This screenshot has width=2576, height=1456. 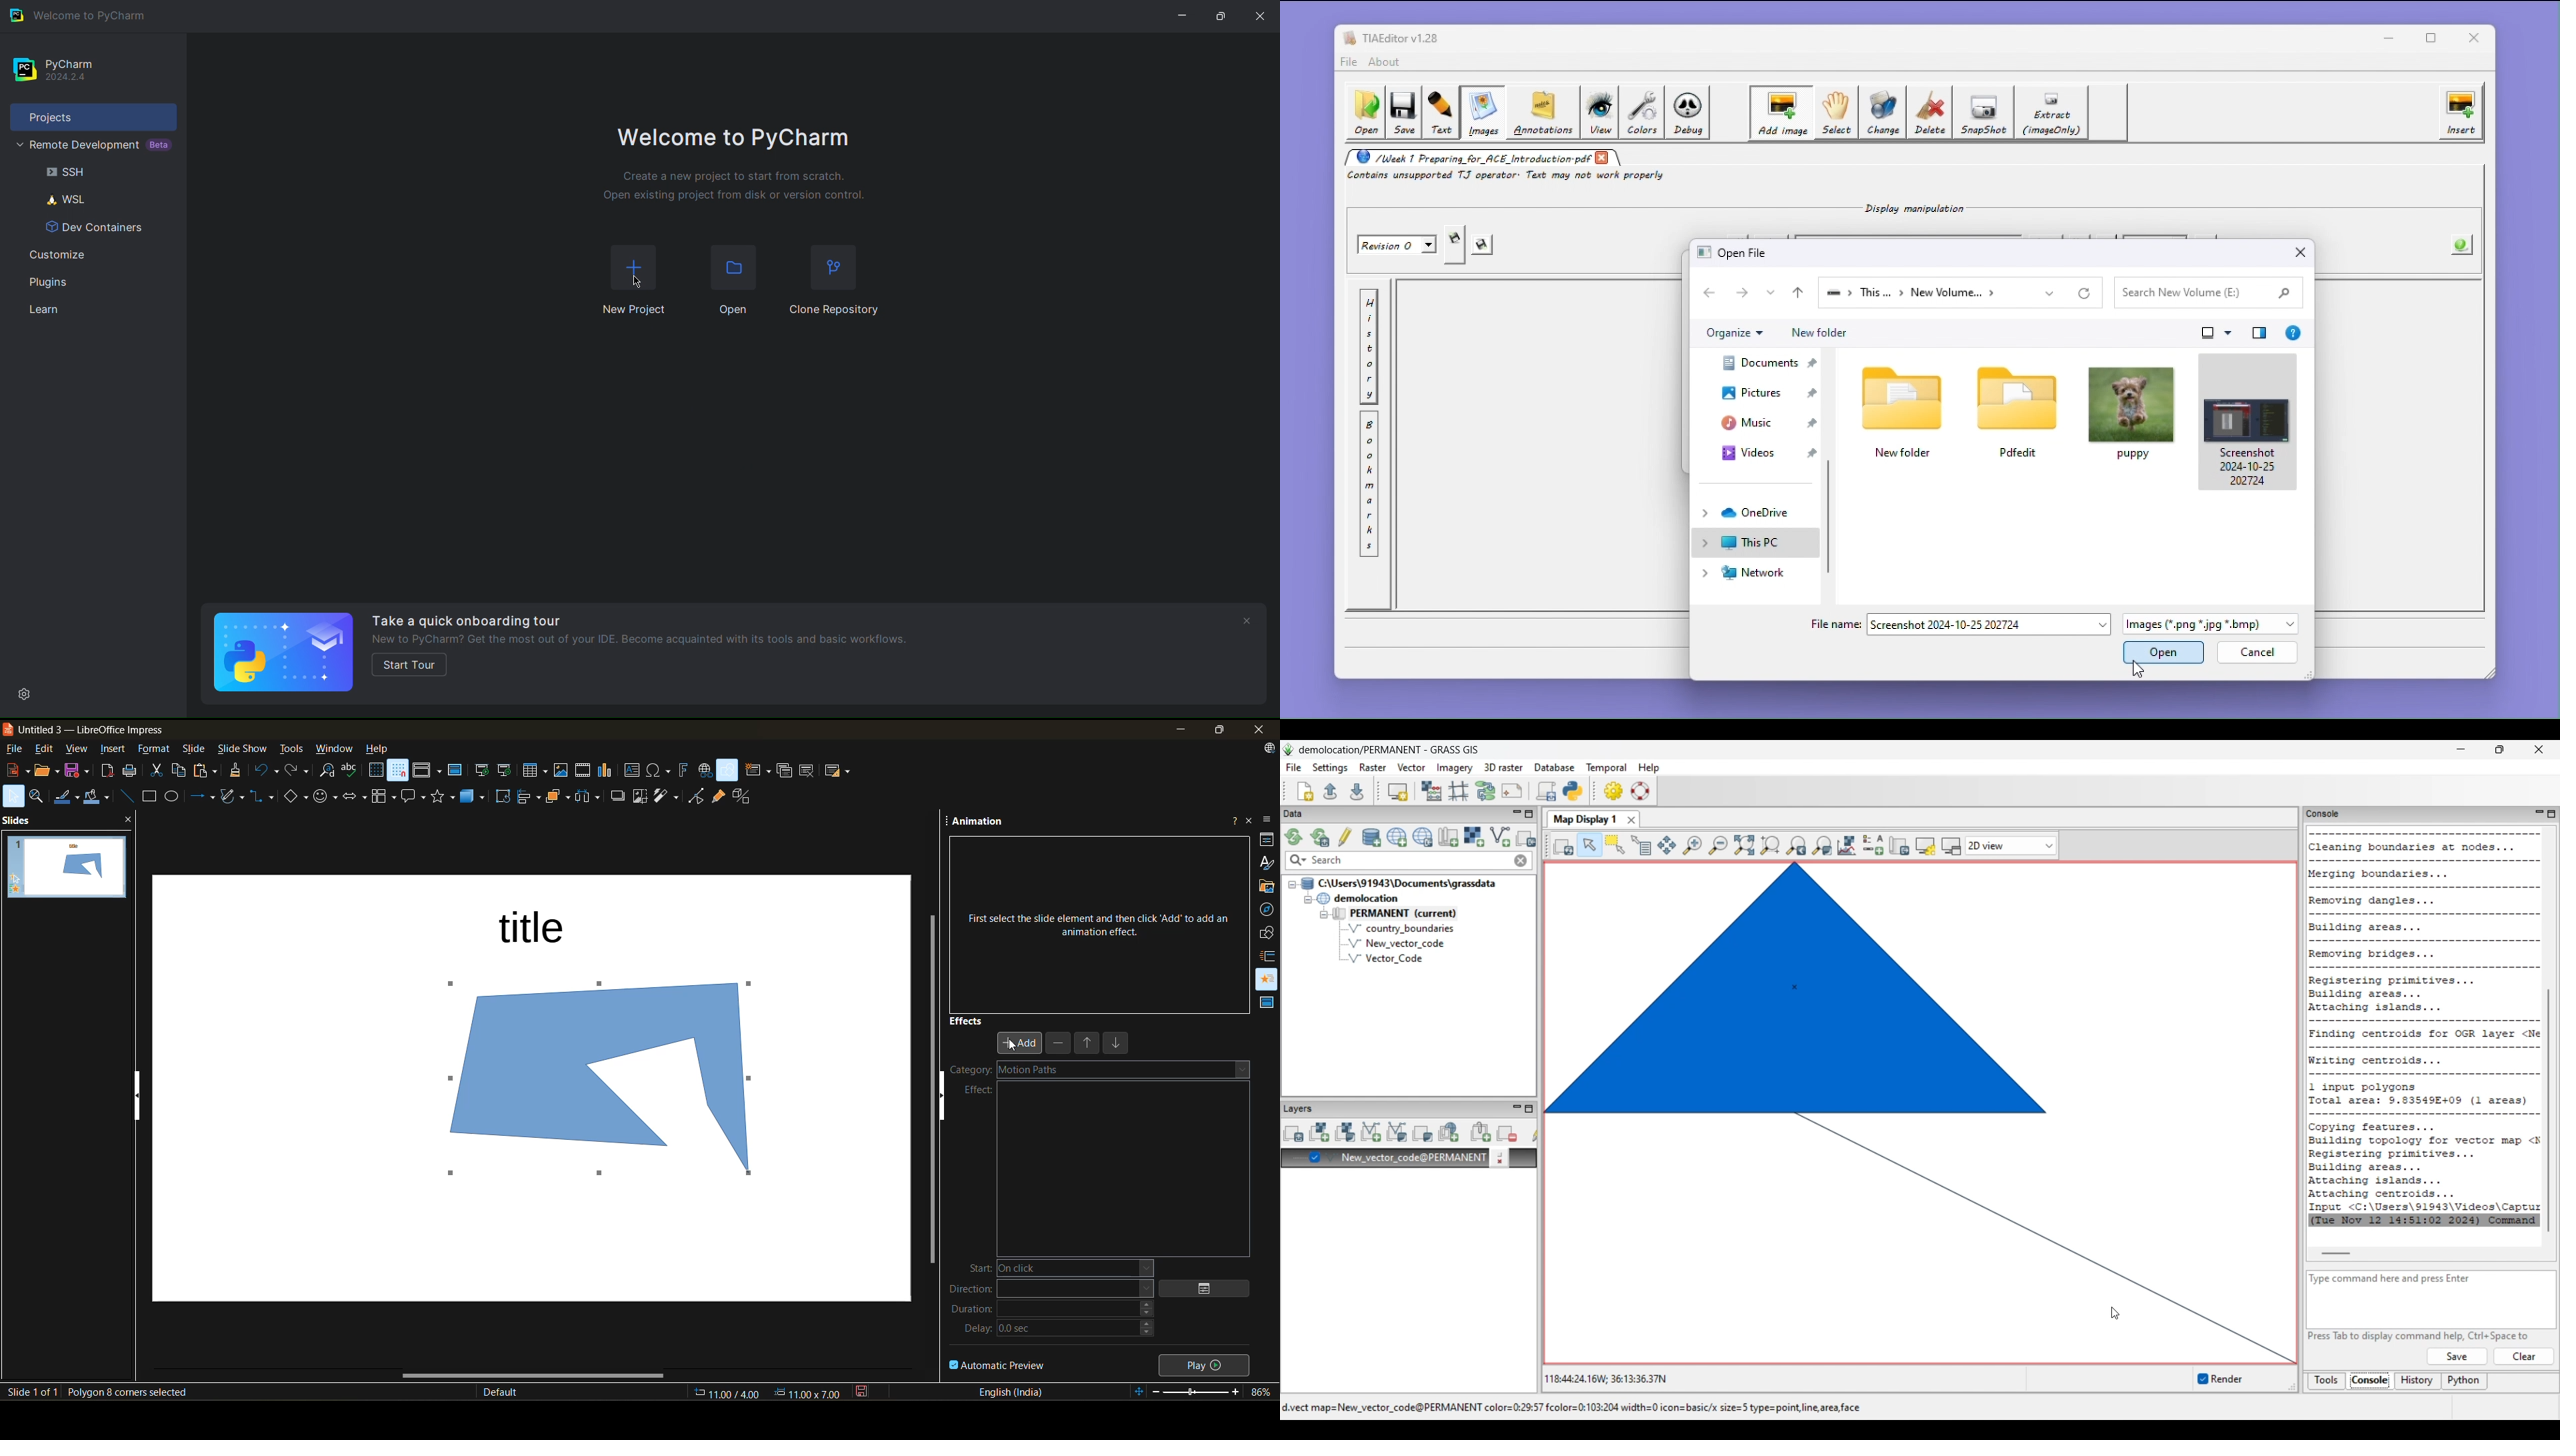 What do you see at coordinates (242, 750) in the screenshot?
I see `slide show` at bounding box center [242, 750].